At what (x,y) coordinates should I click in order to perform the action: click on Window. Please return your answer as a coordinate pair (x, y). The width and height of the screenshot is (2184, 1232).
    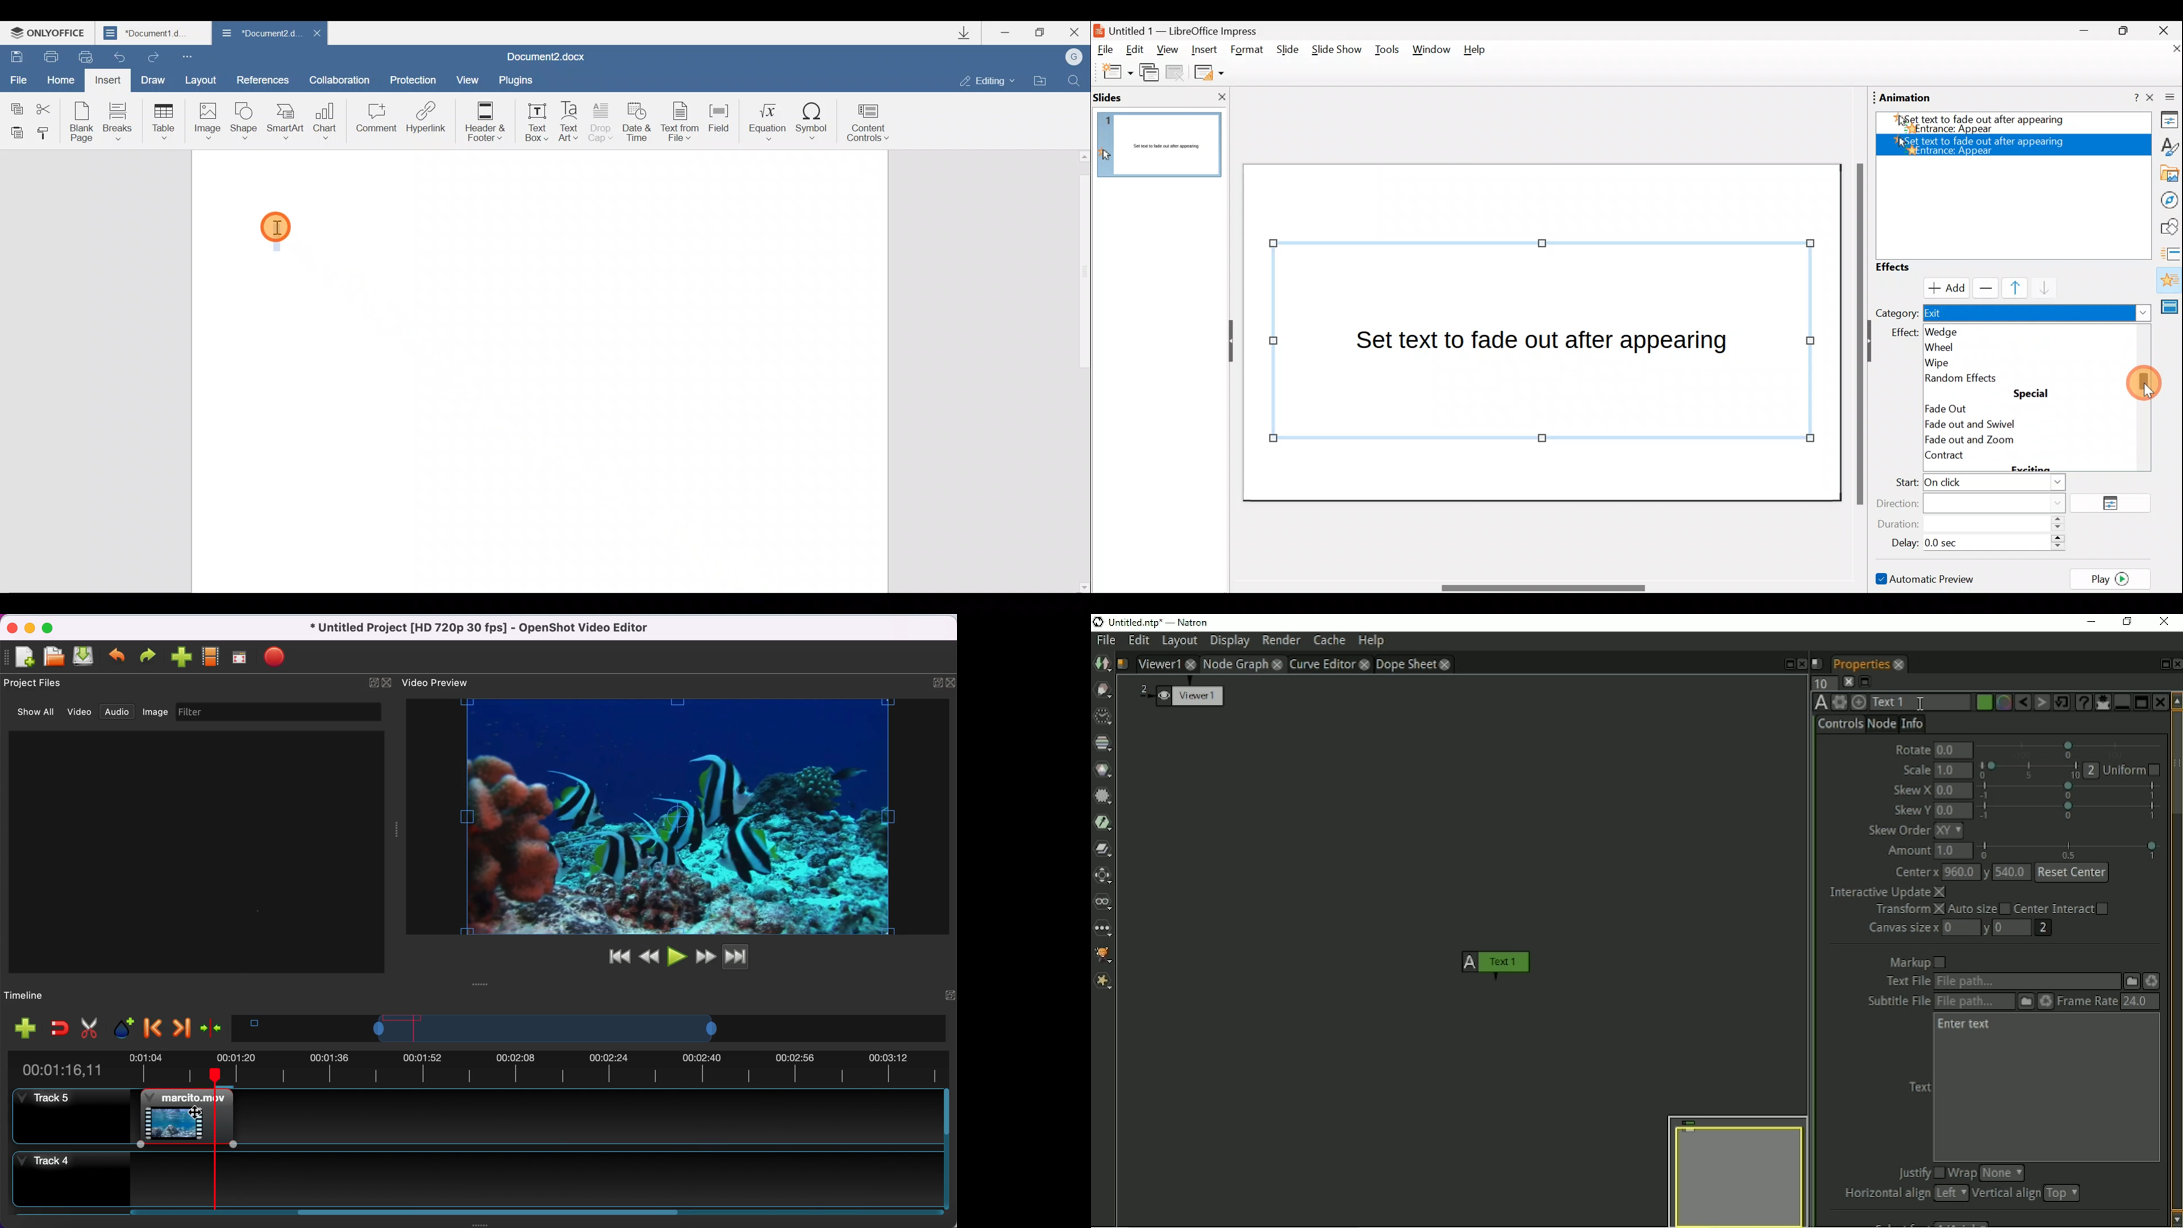
    Looking at the image, I should click on (1432, 52).